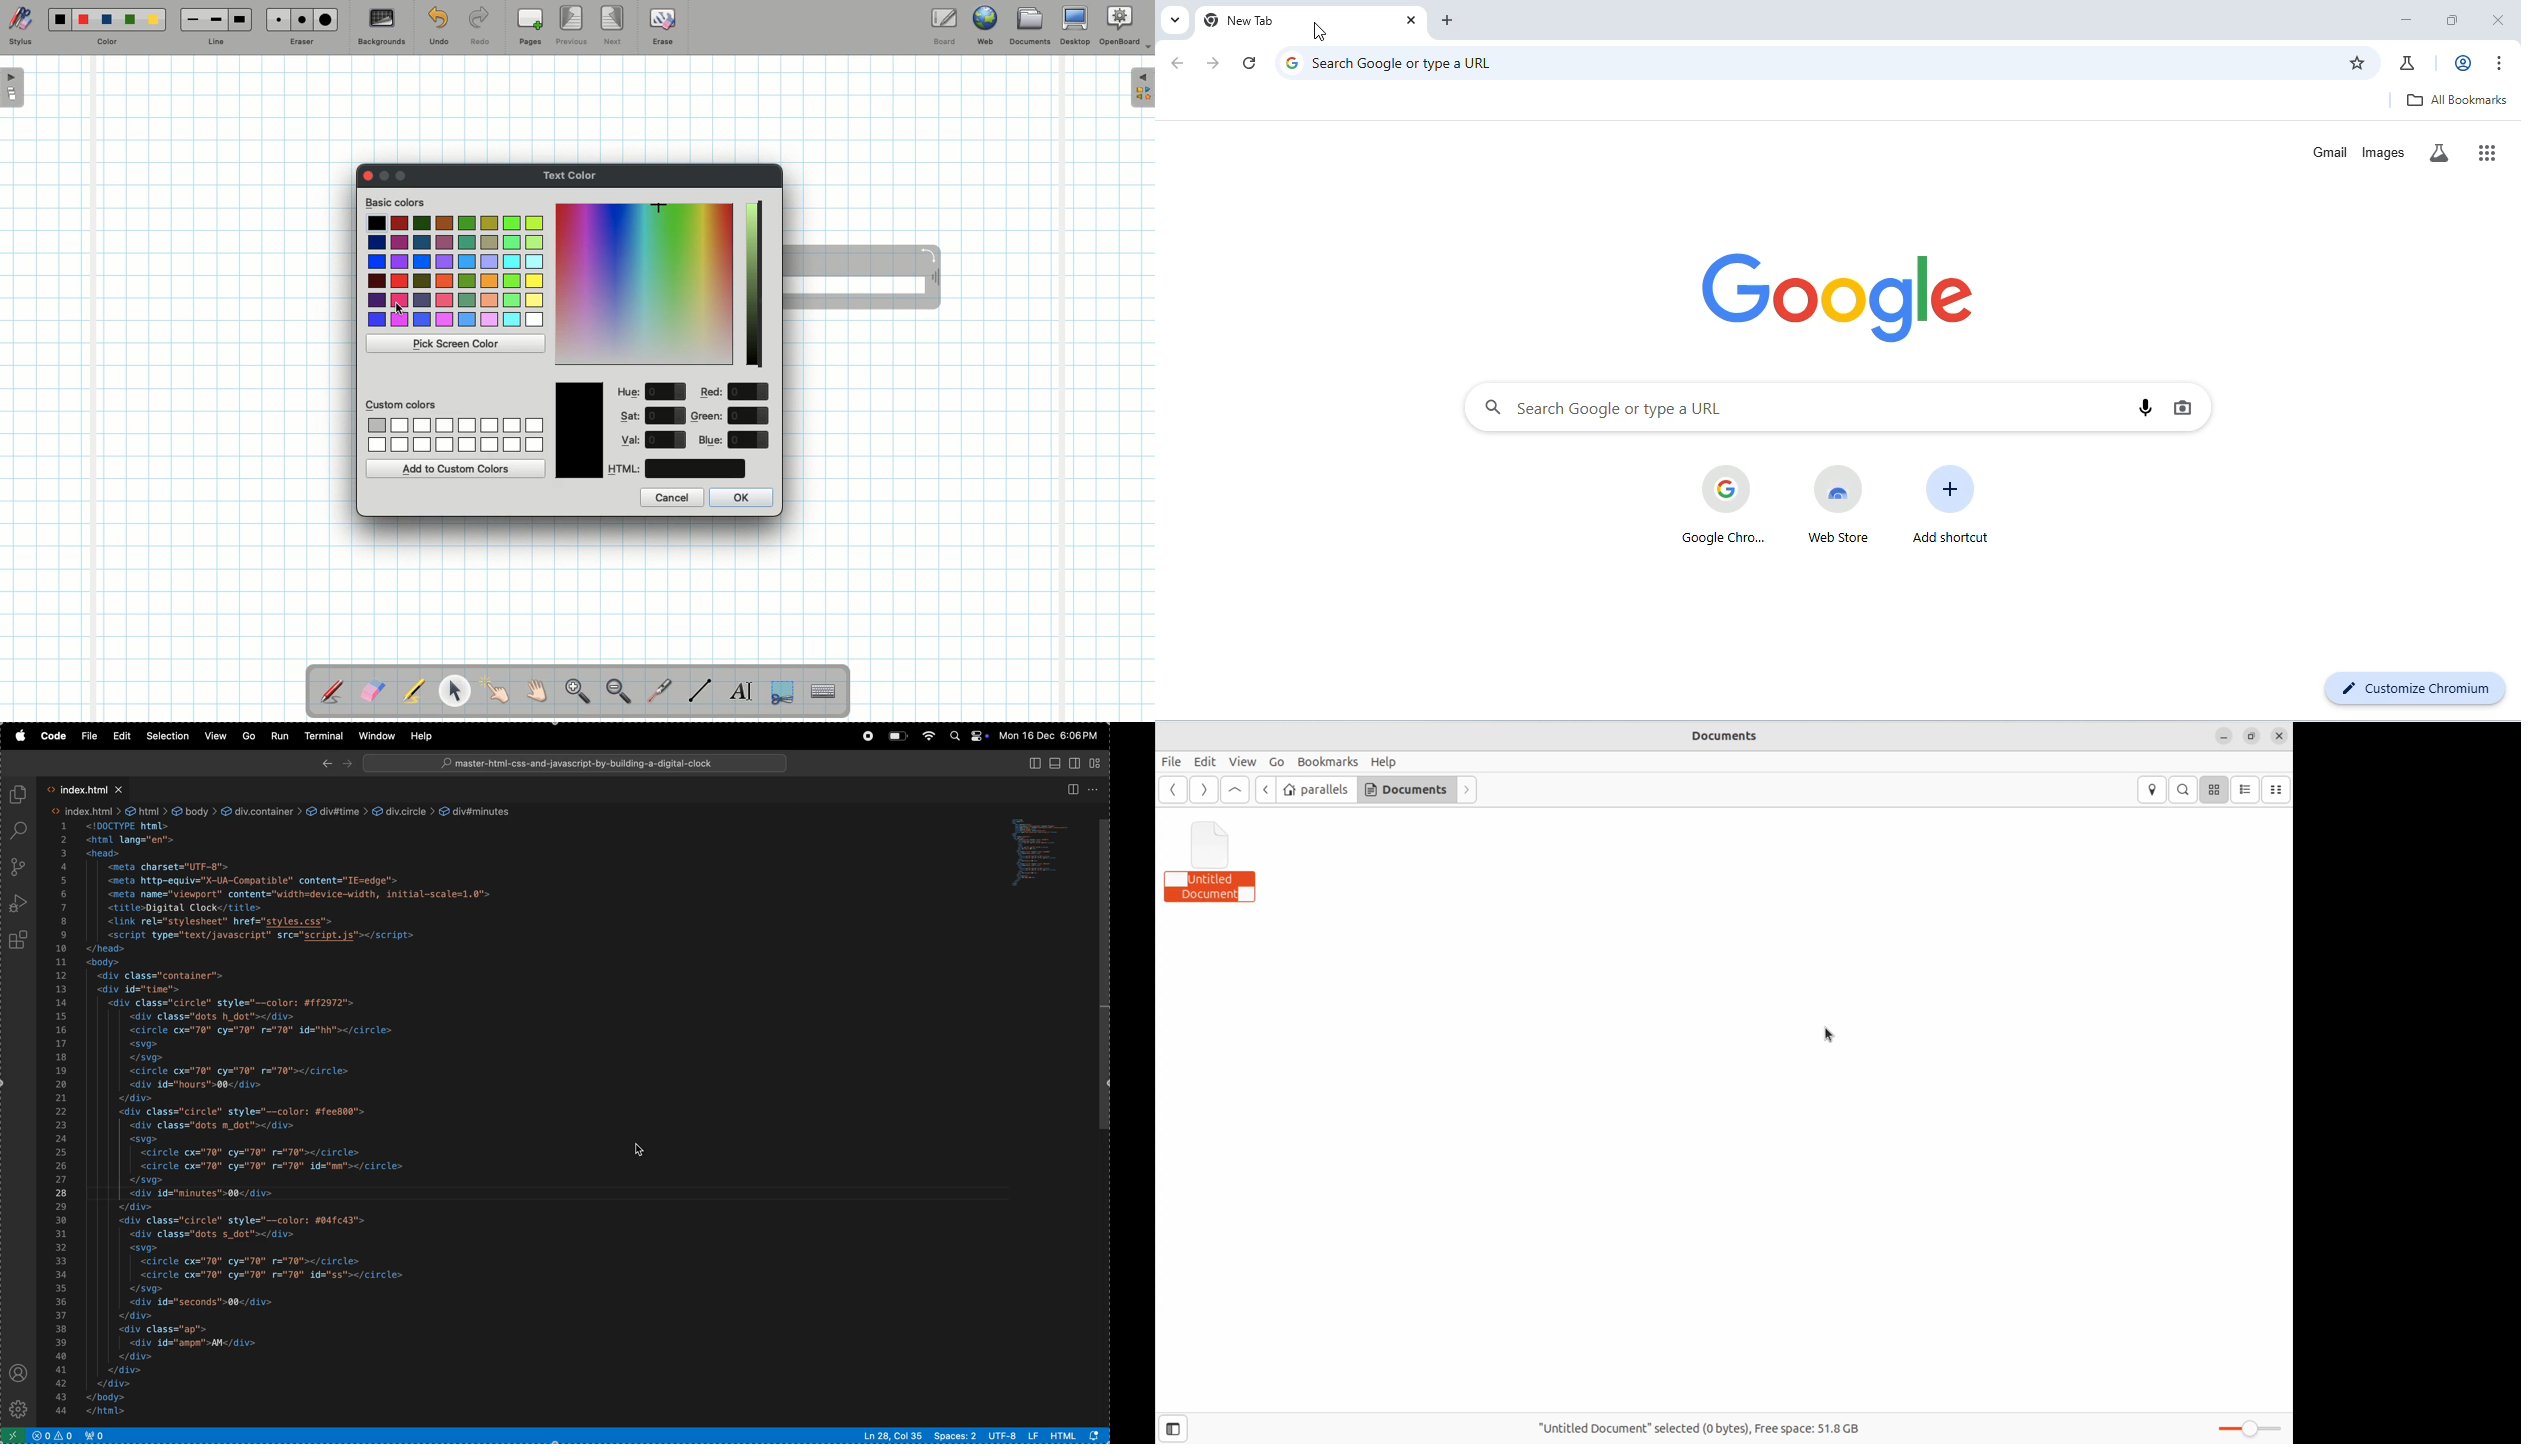 This screenshot has width=2548, height=1456. Describe the element at coordinates (575, 763) in the screenshot. I see `search bar` at that location.